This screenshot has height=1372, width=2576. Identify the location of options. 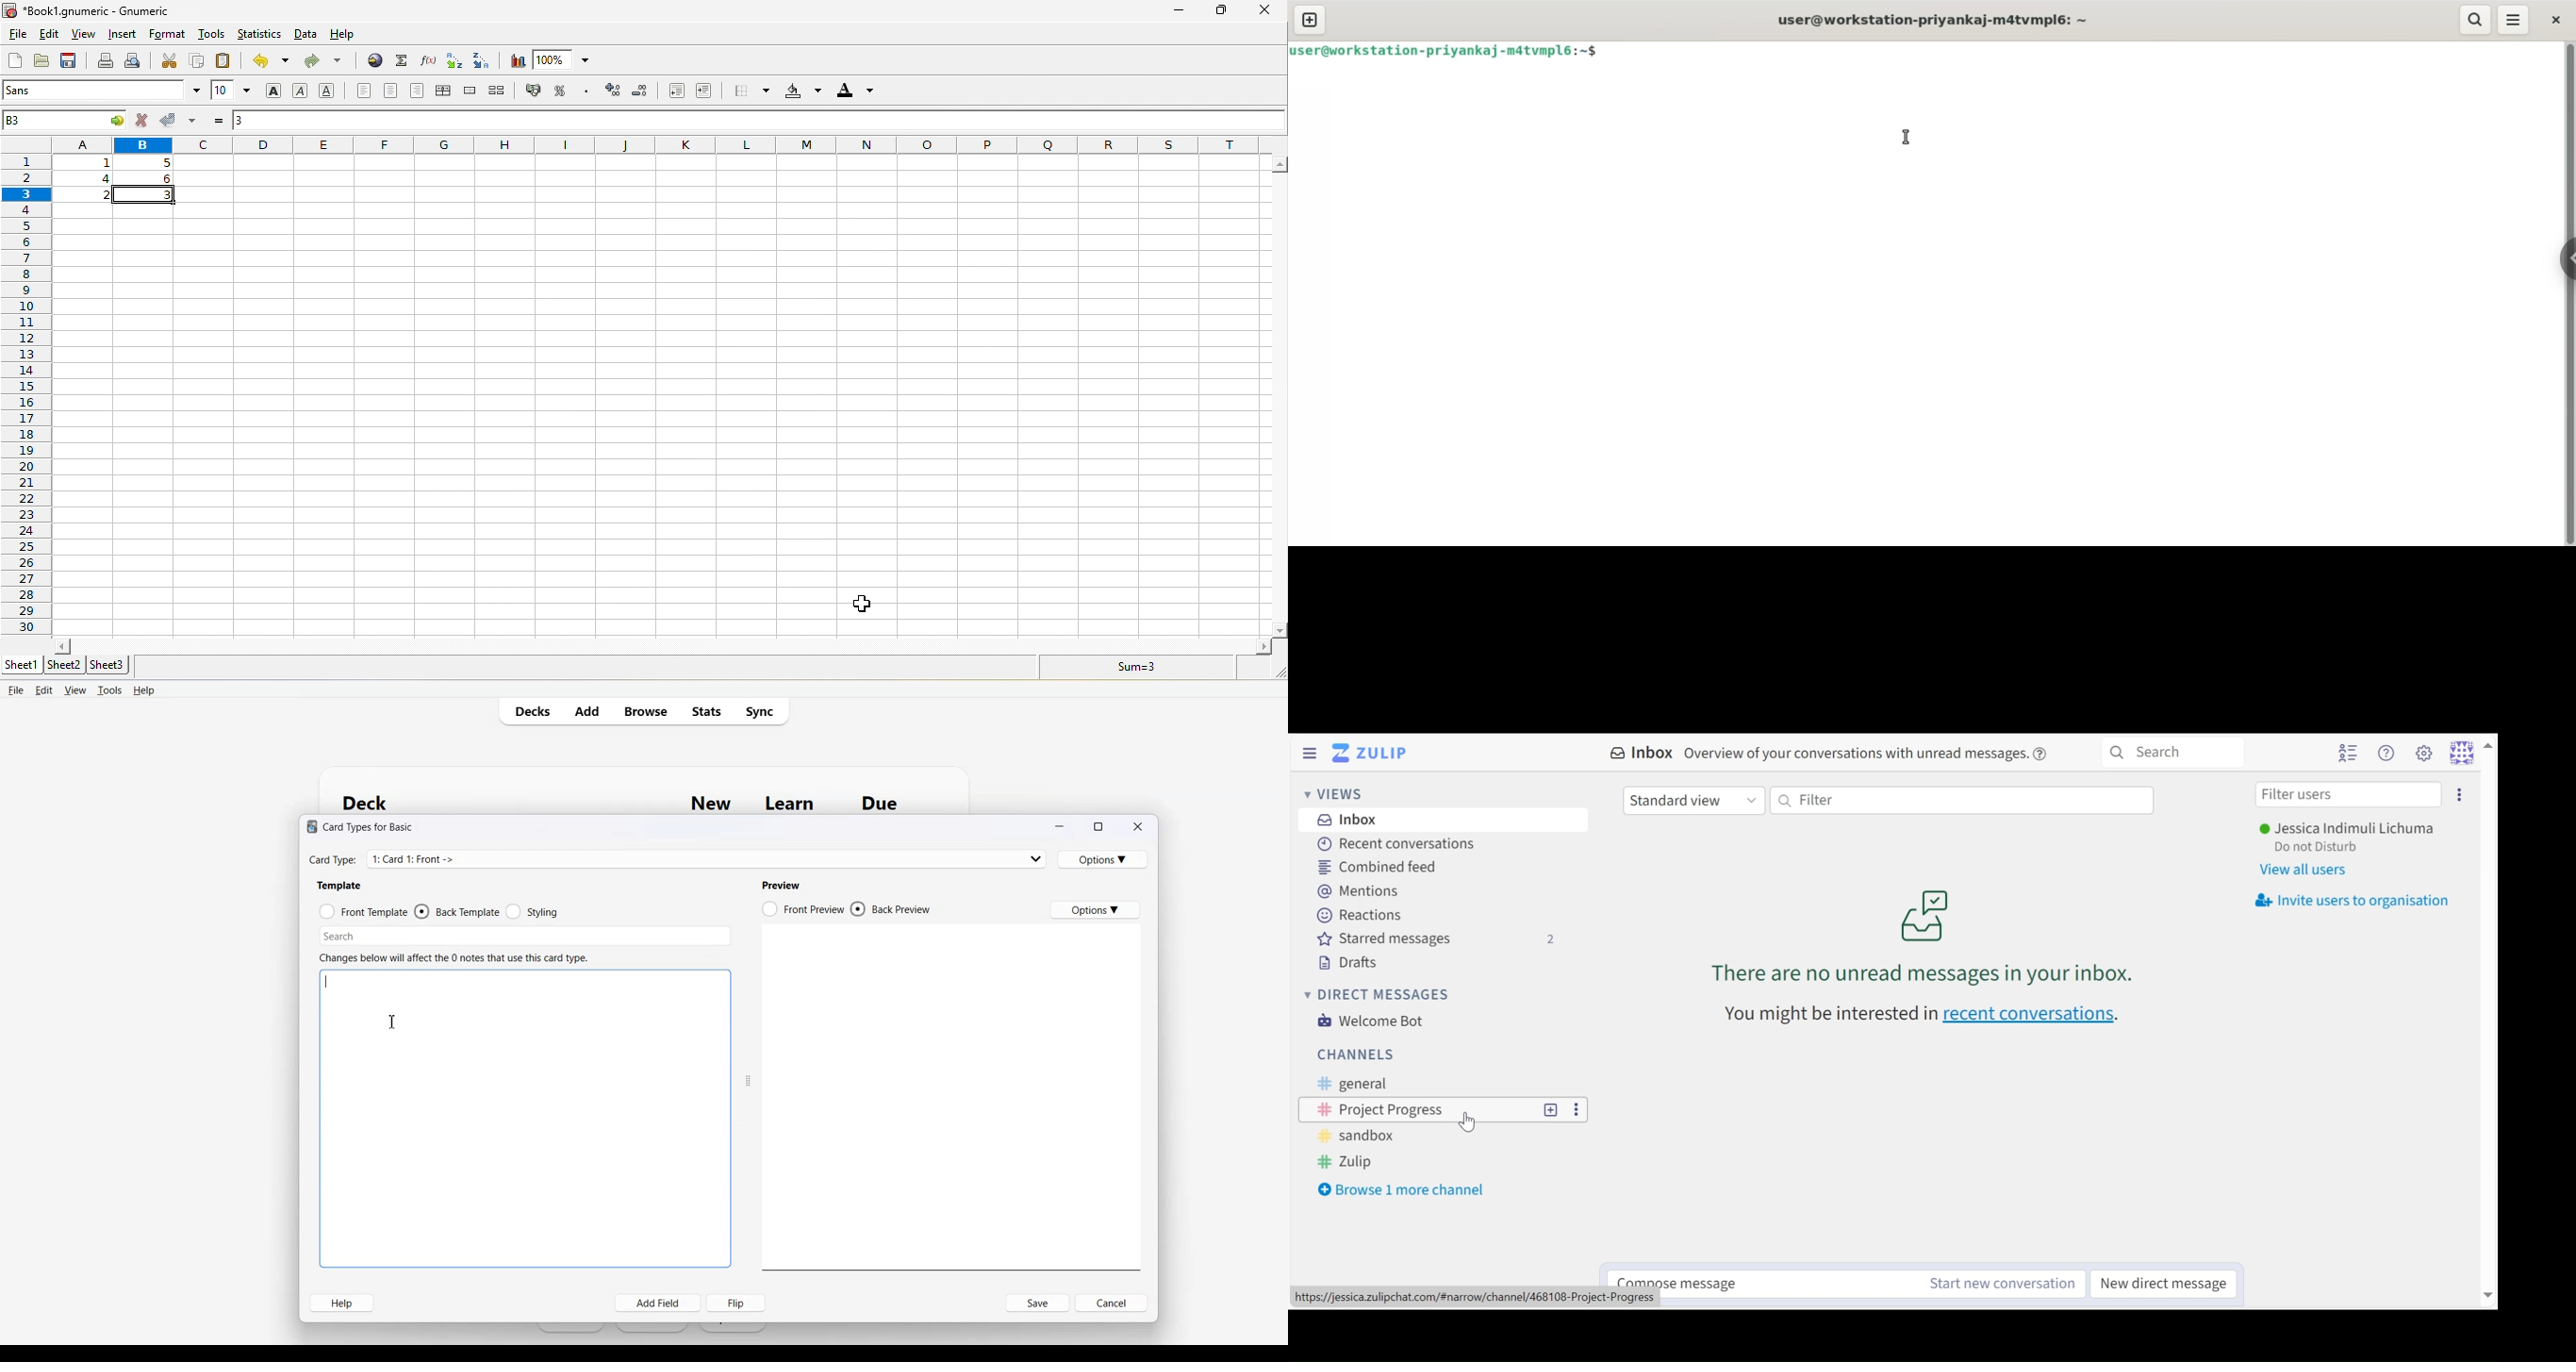
(1578, 1112).